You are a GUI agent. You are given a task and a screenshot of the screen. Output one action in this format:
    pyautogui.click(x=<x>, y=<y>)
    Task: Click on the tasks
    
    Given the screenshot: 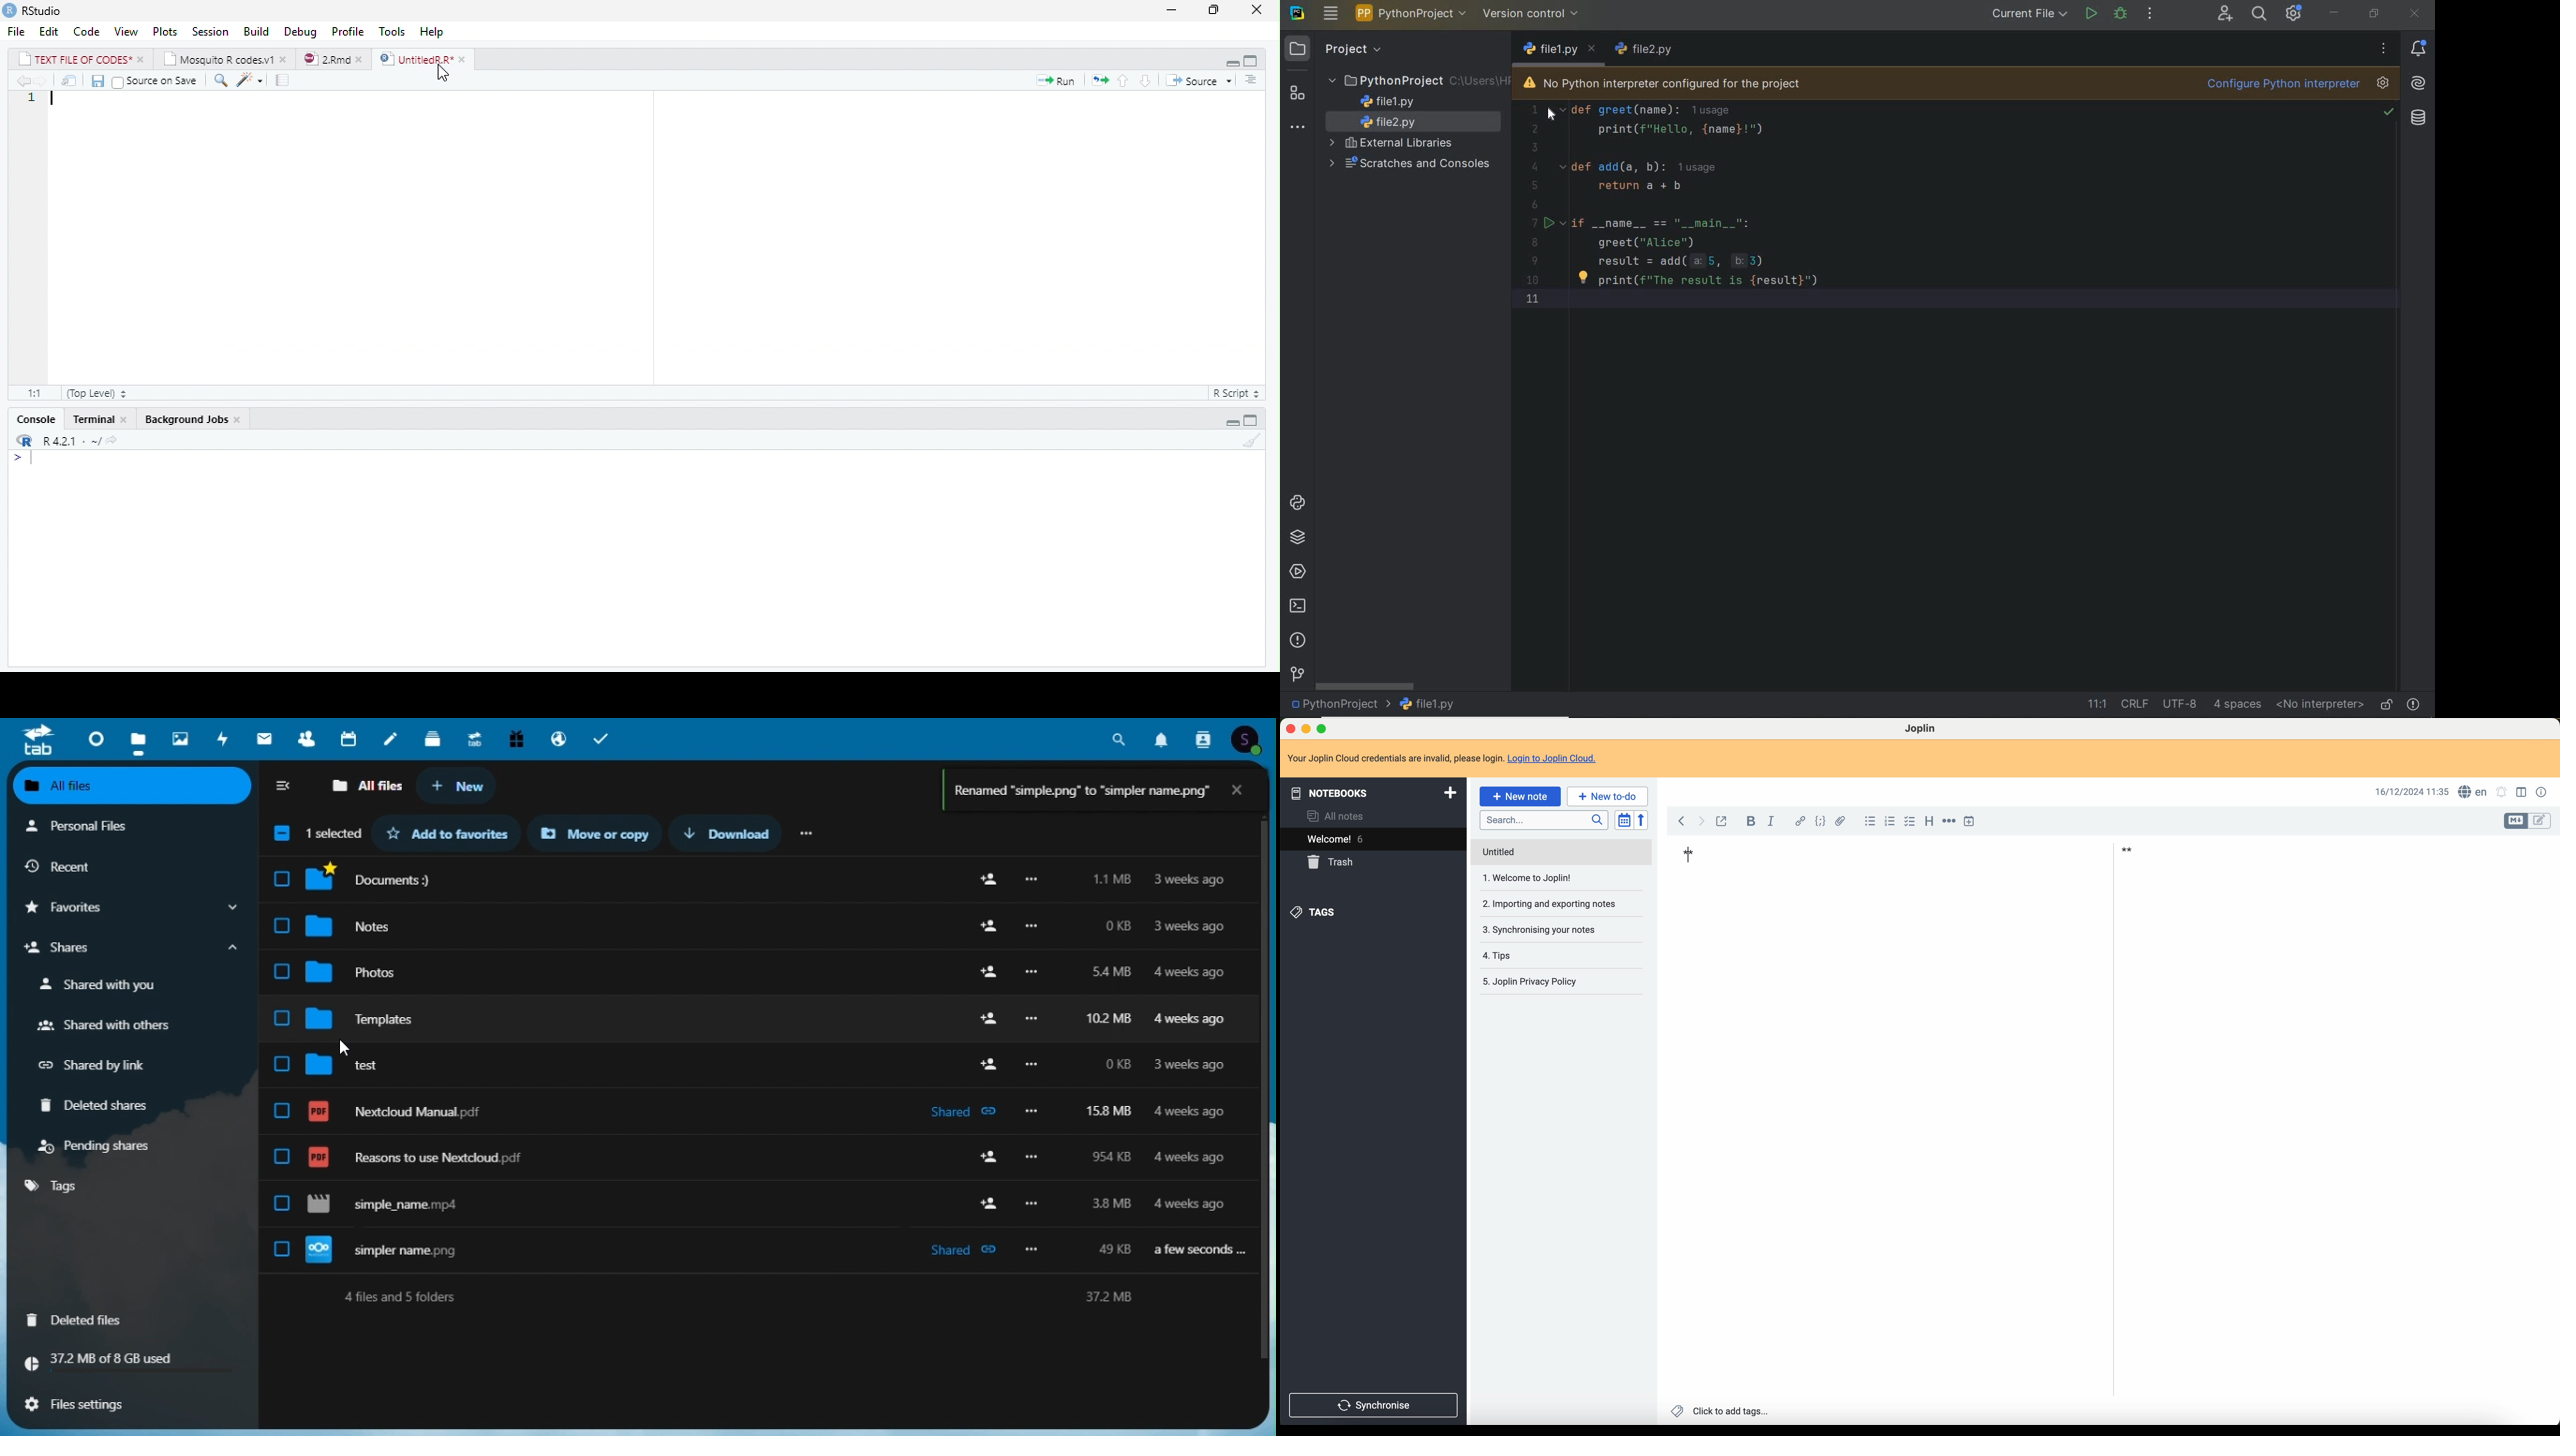 What is the action you would take?
    pyautogui.click(x=604, y=737)
    